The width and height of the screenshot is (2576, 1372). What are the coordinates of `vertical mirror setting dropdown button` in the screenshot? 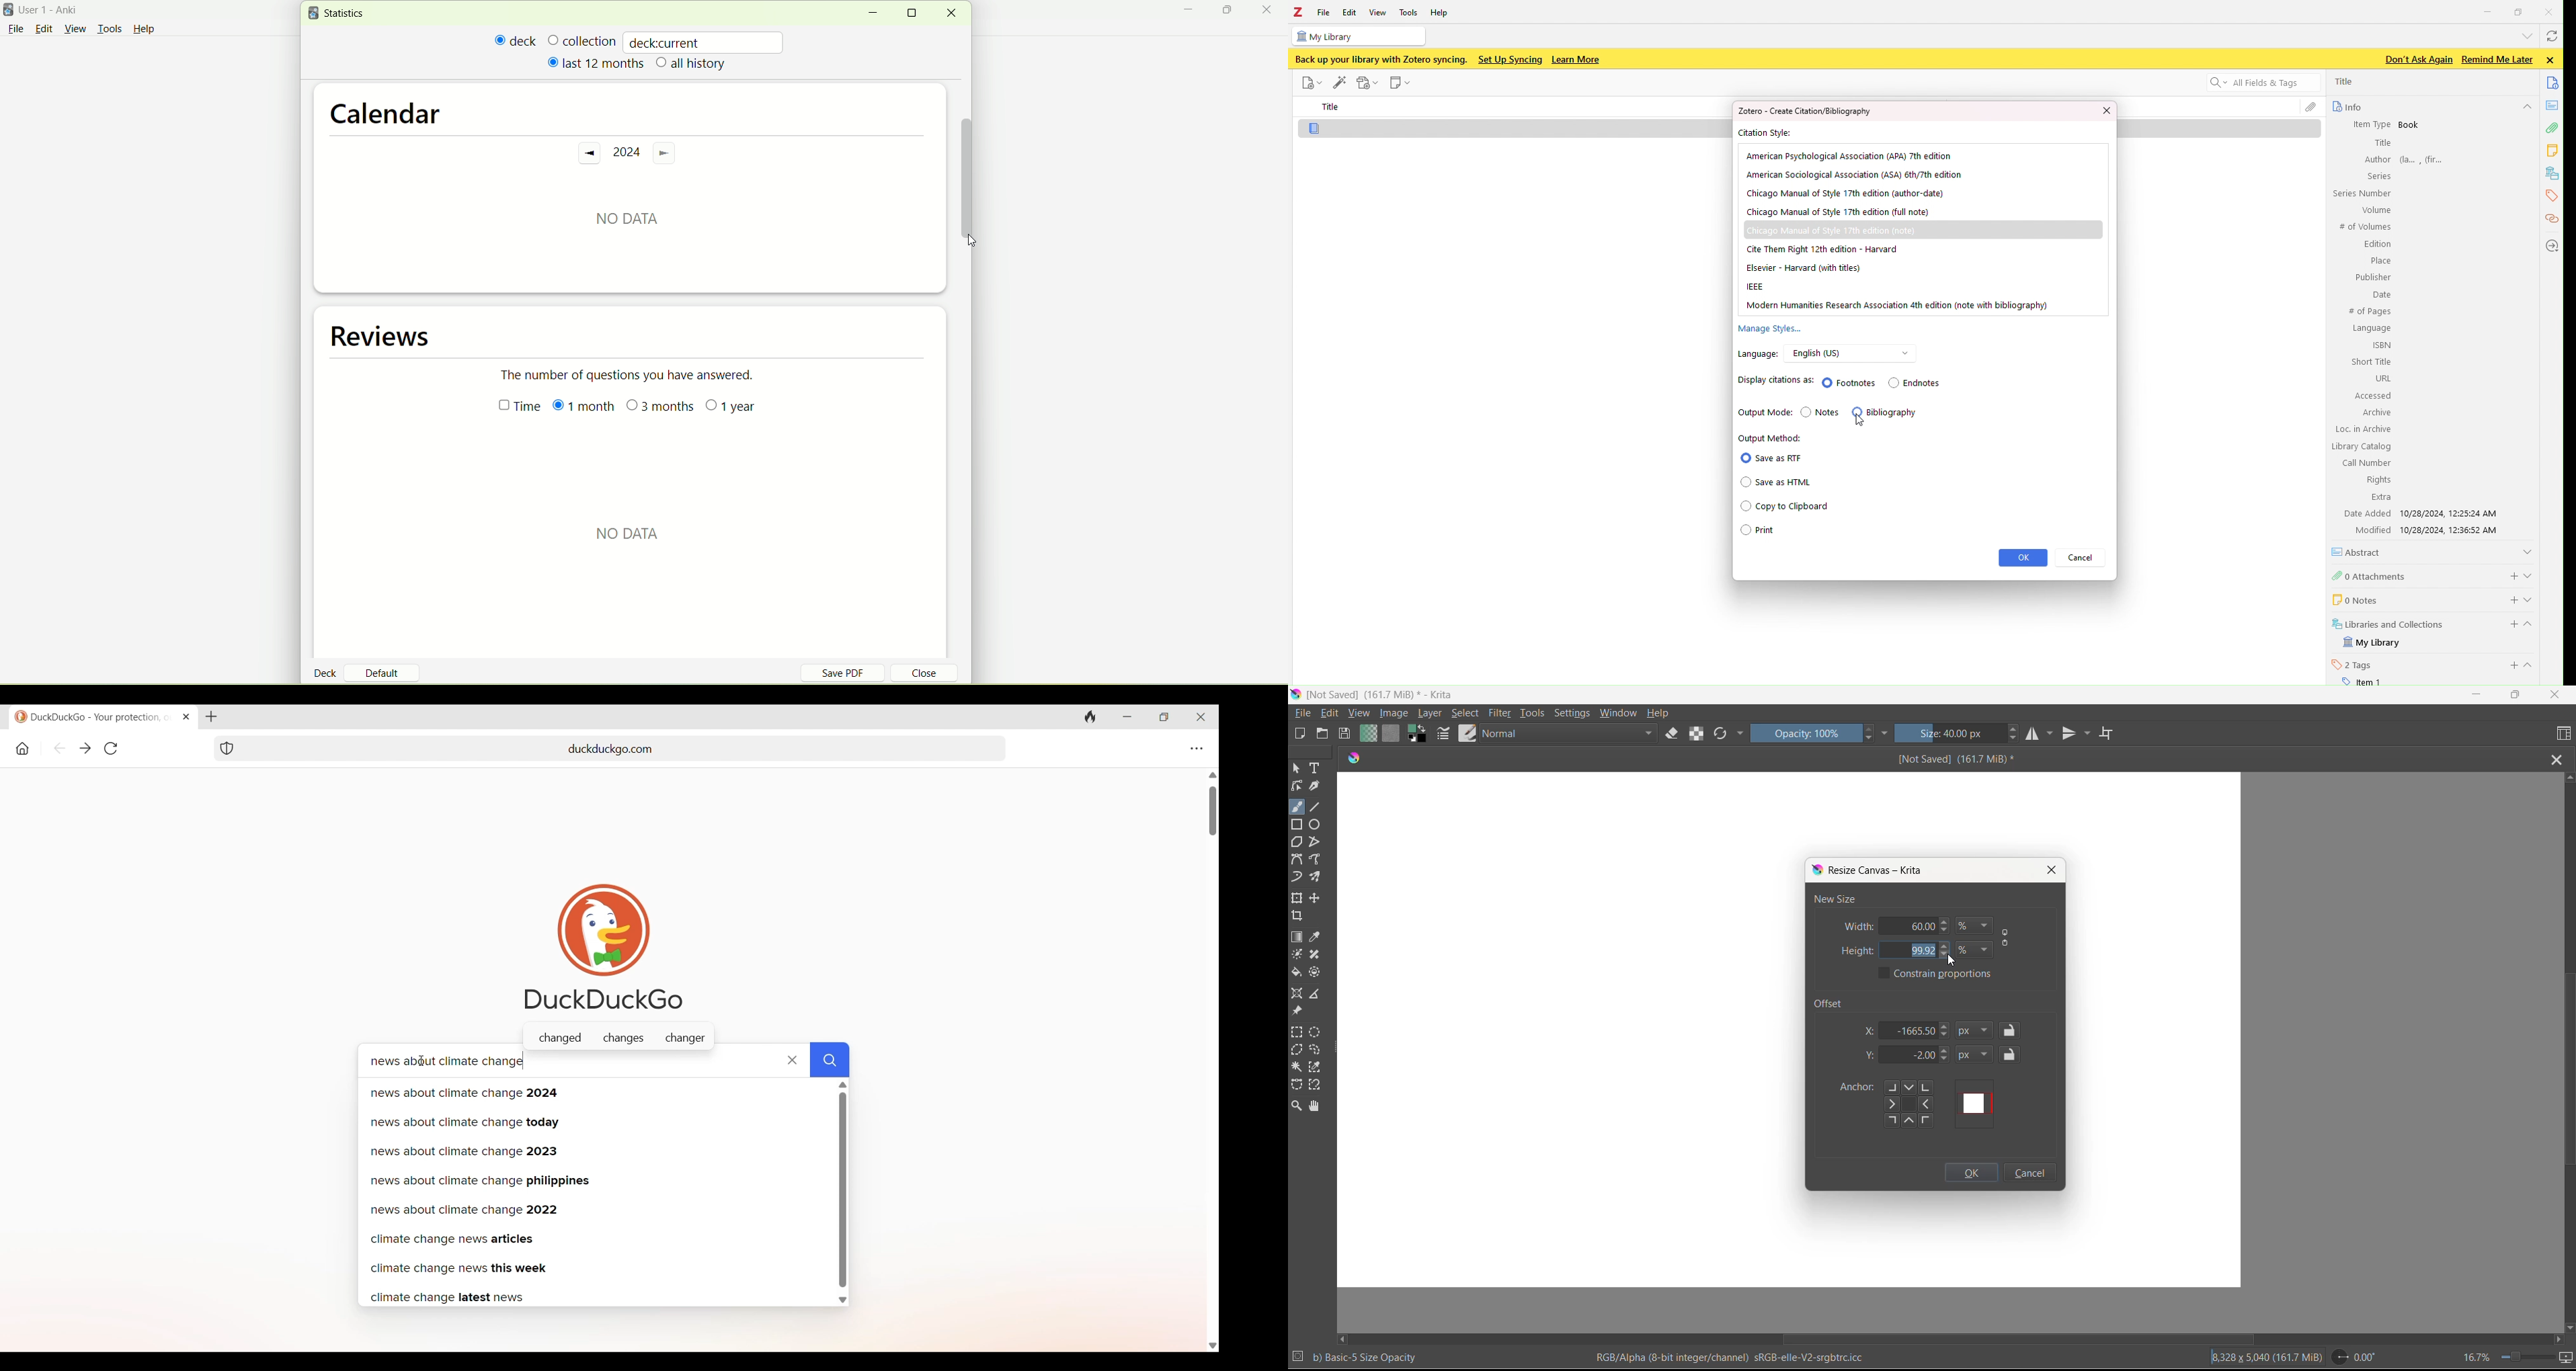 It's located at (2088, 735).